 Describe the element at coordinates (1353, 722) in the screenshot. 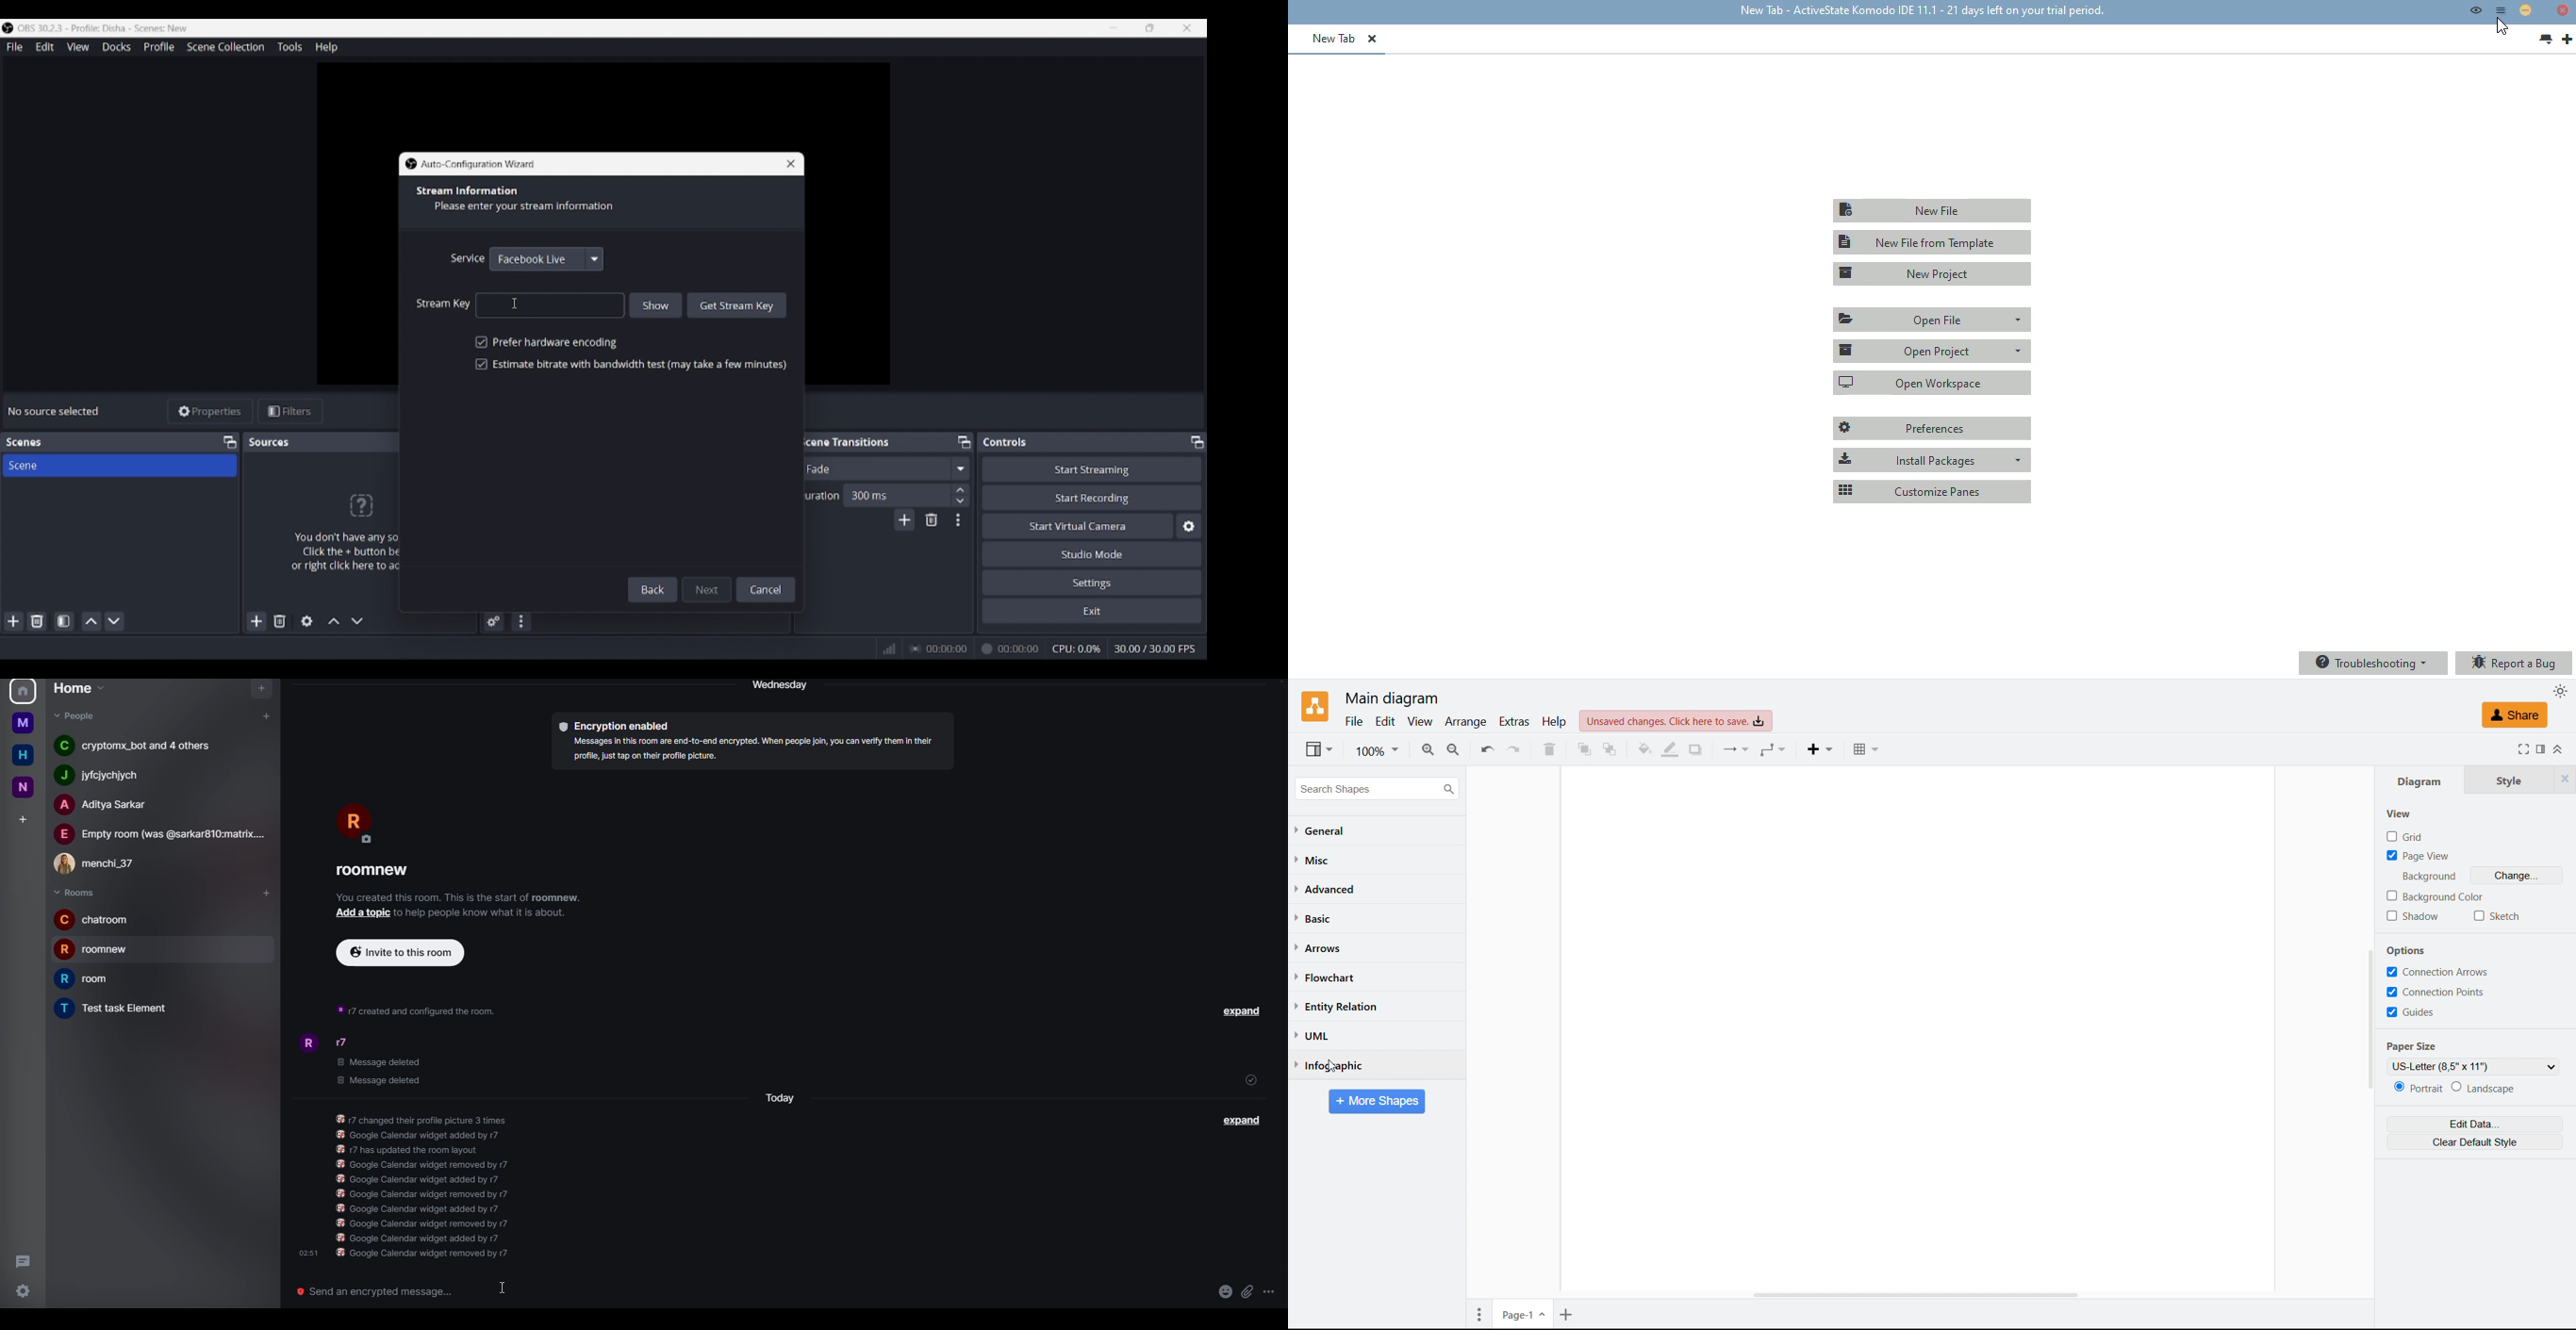

I see `File ` at that location.